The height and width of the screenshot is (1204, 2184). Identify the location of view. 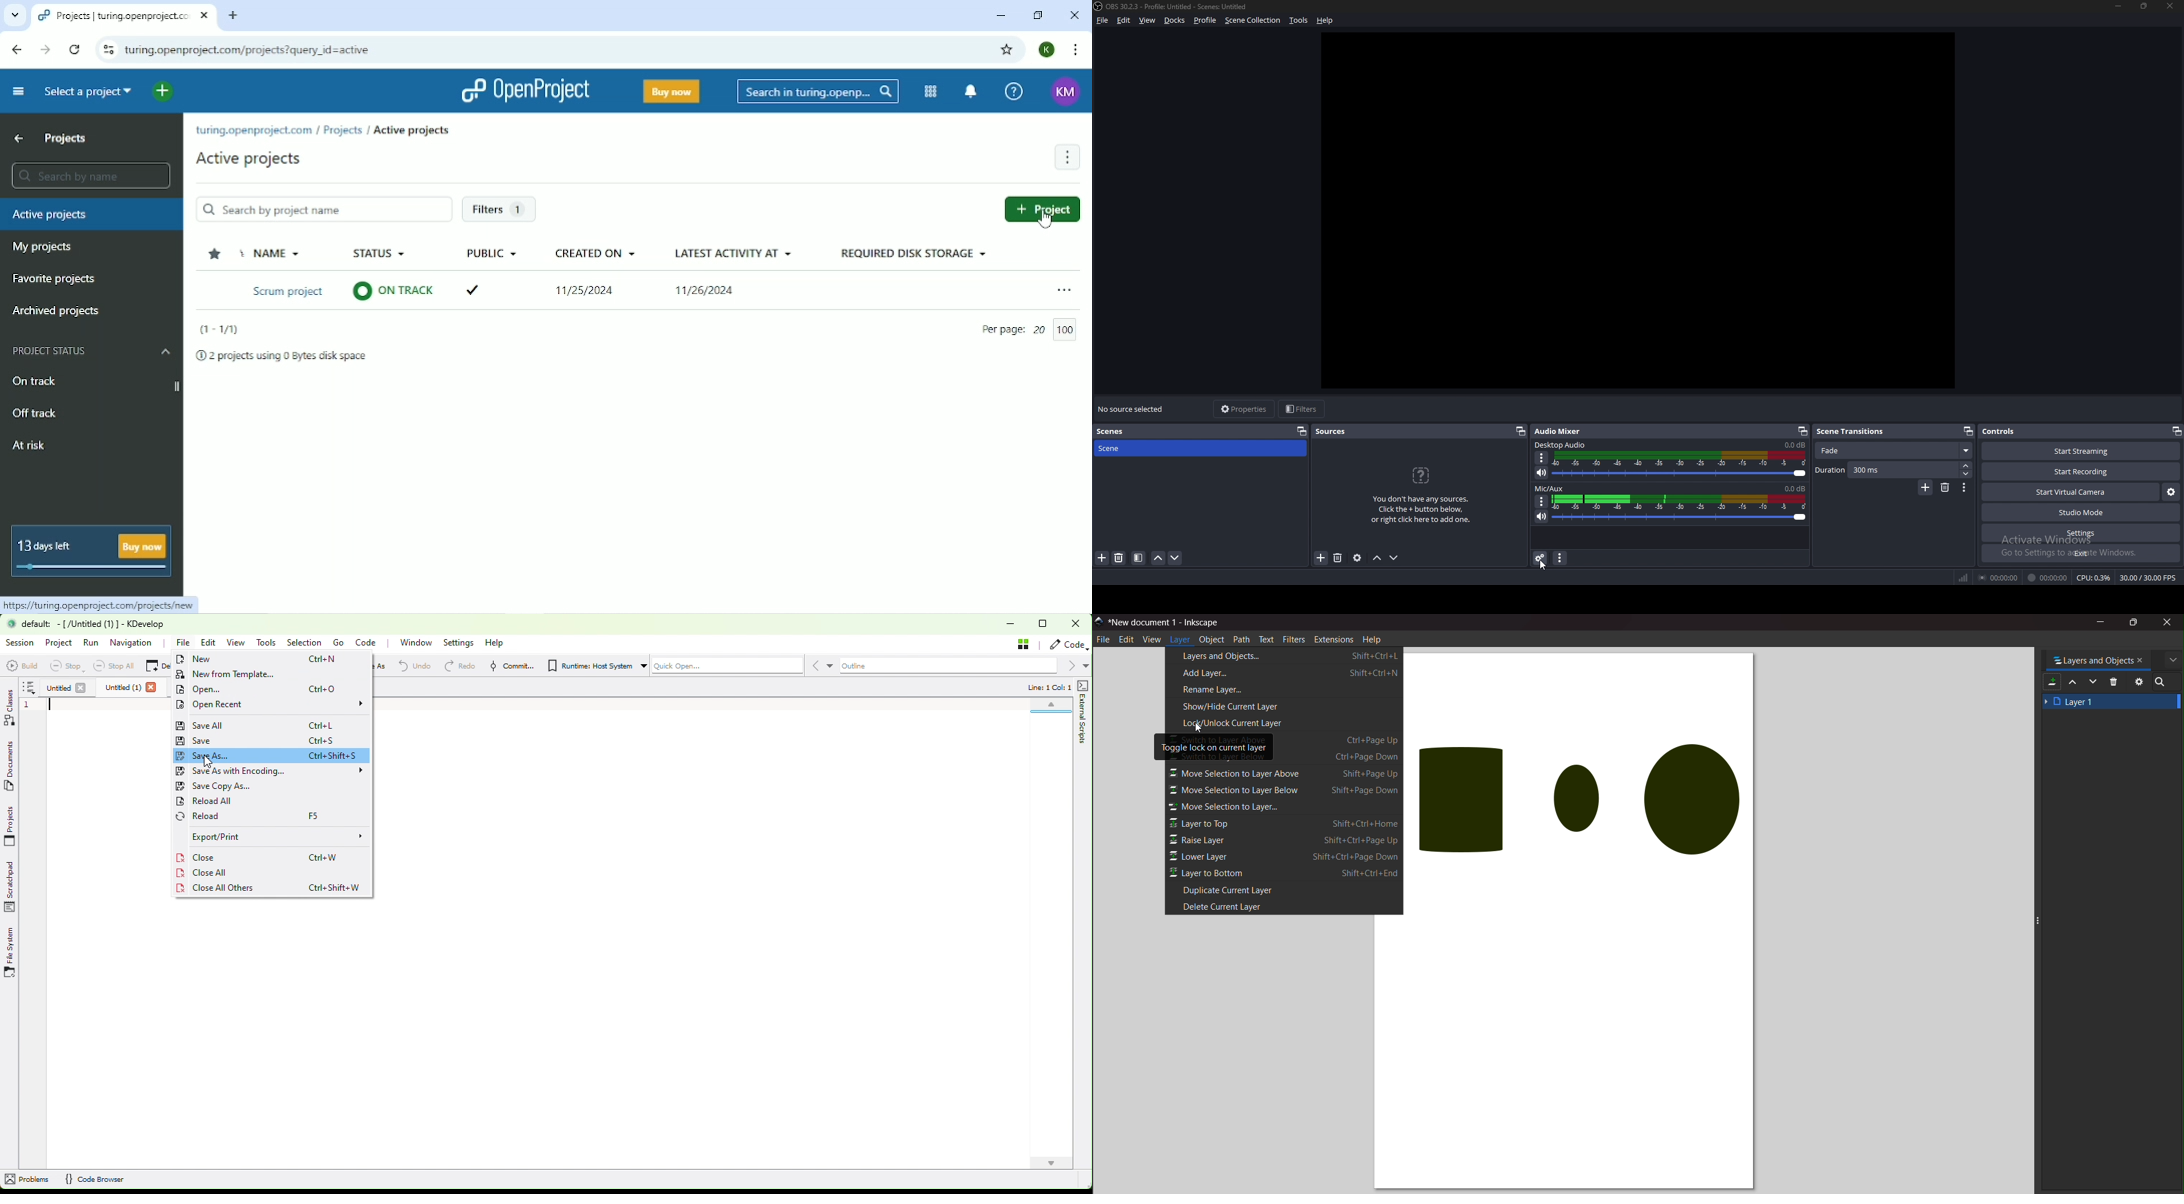
(1151, 641).